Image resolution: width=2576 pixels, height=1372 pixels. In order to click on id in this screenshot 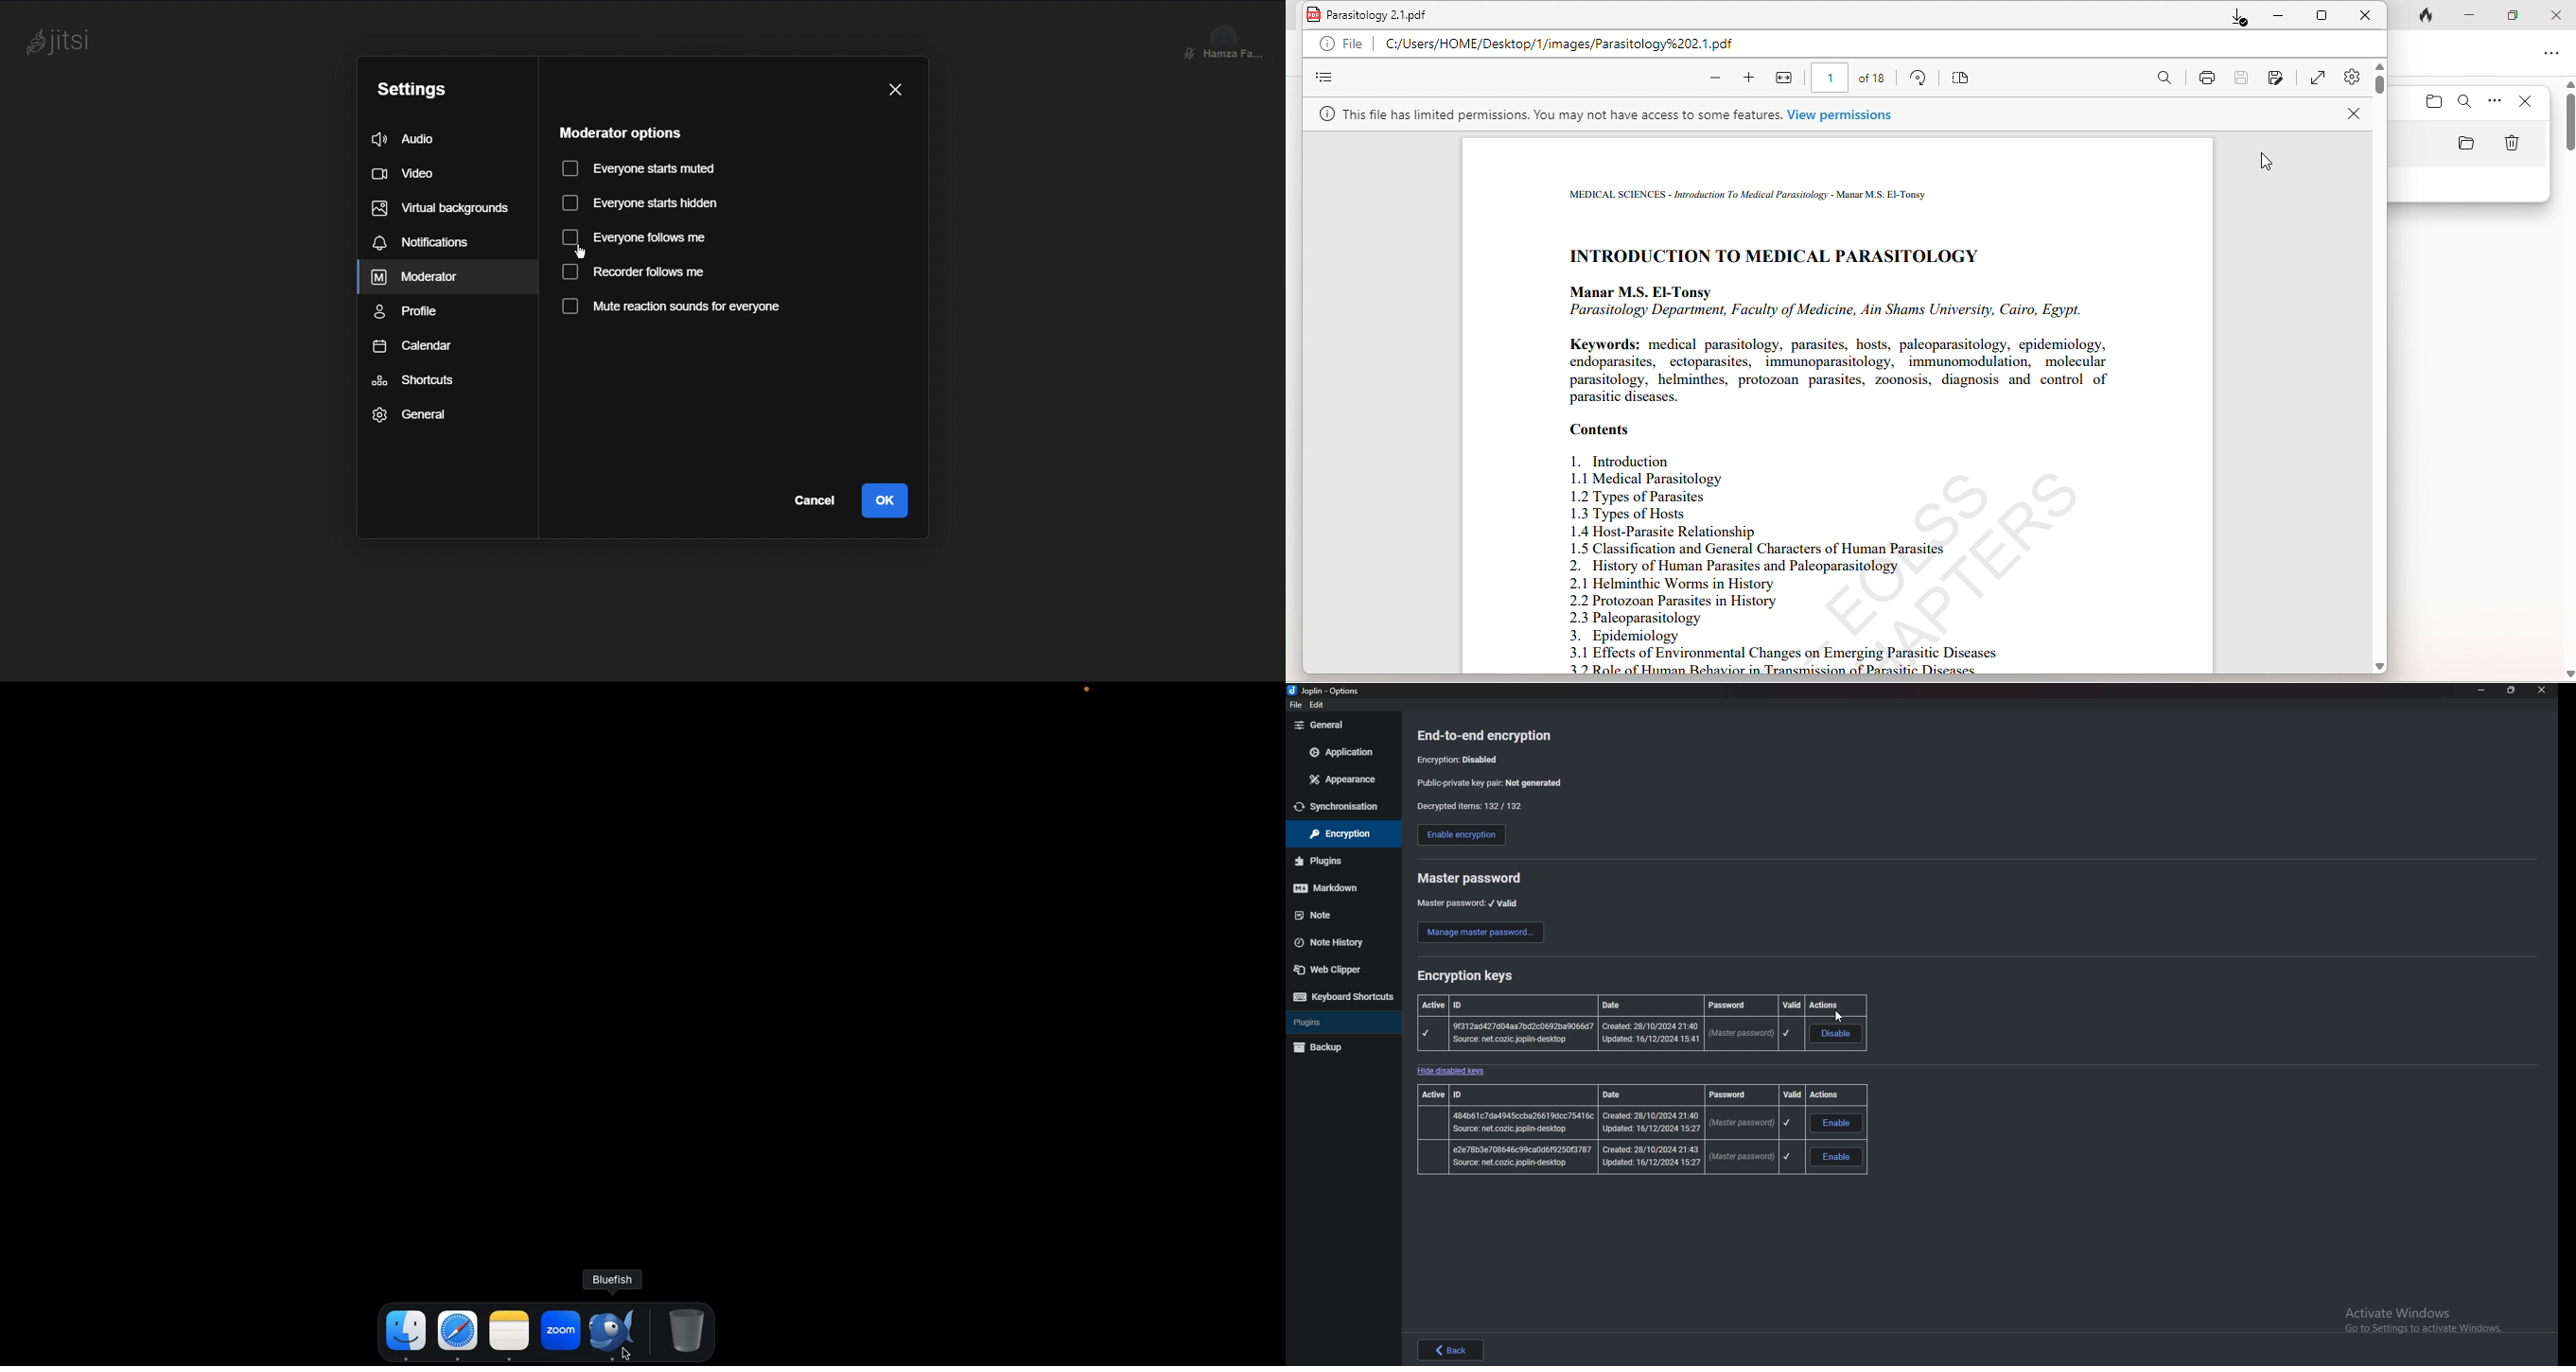, I will do `click(1476, 1006)`.